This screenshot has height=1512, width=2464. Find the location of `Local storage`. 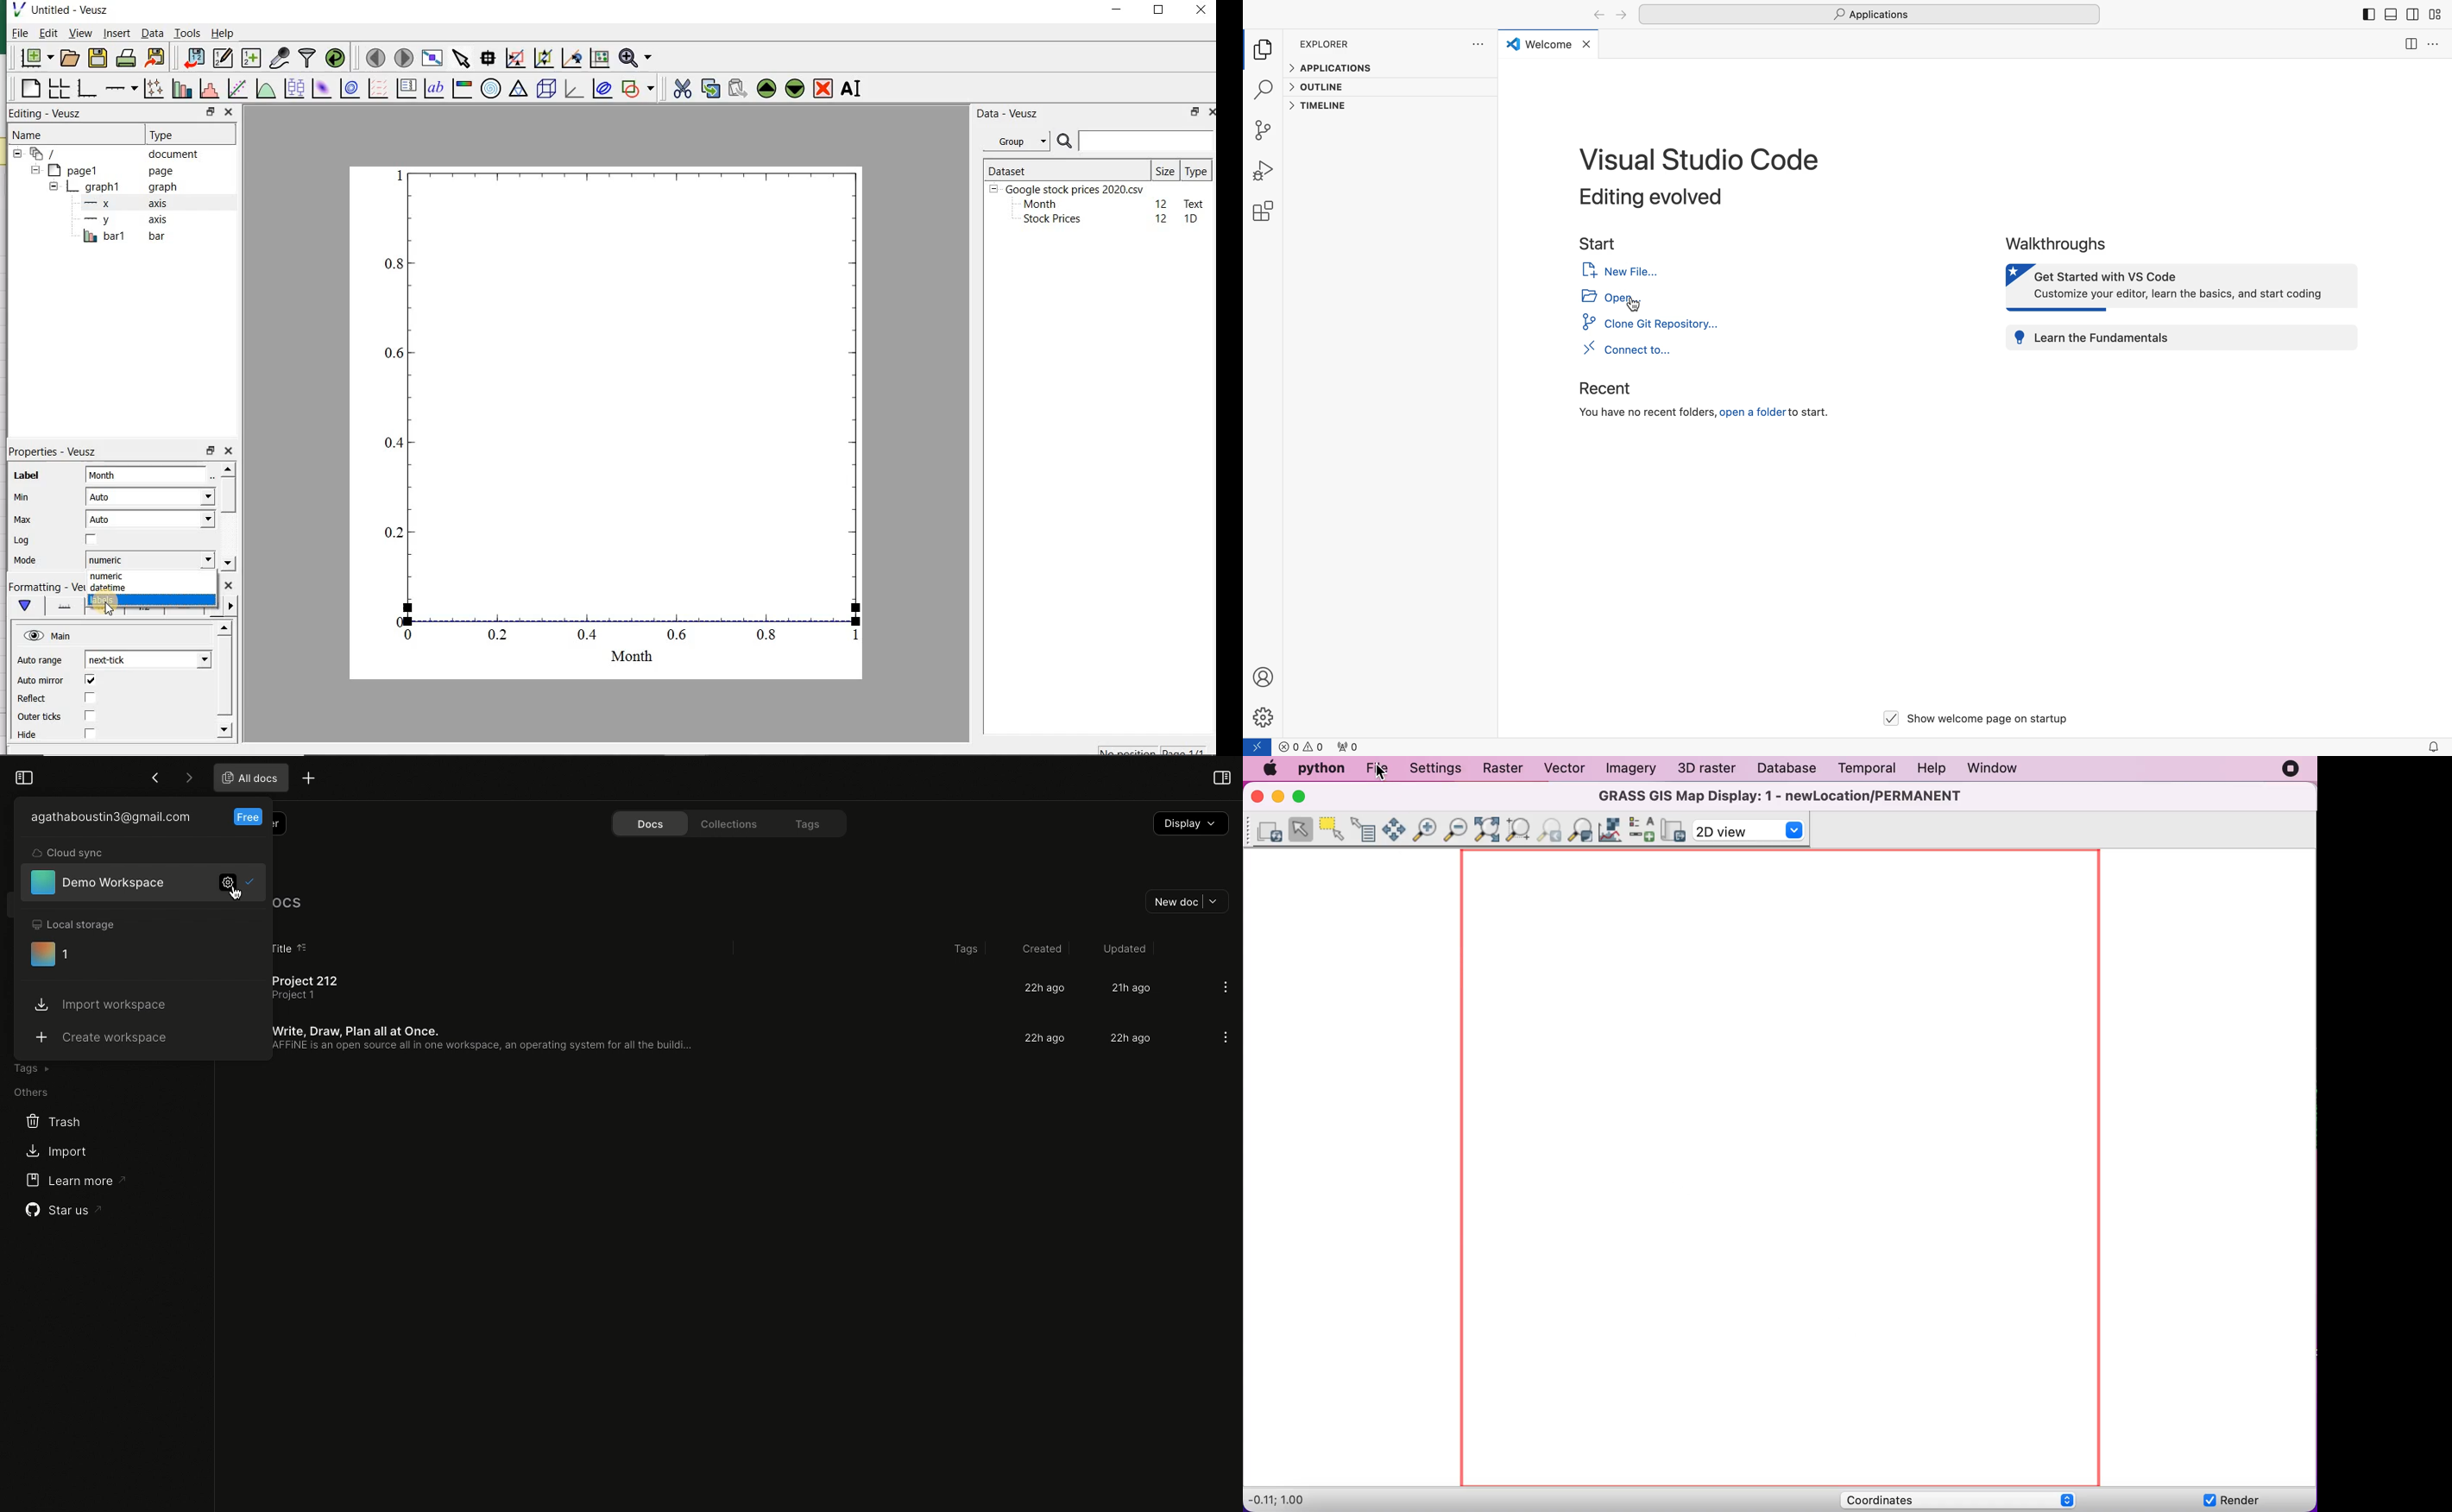

Local storage is located at coordinates (74, 925).